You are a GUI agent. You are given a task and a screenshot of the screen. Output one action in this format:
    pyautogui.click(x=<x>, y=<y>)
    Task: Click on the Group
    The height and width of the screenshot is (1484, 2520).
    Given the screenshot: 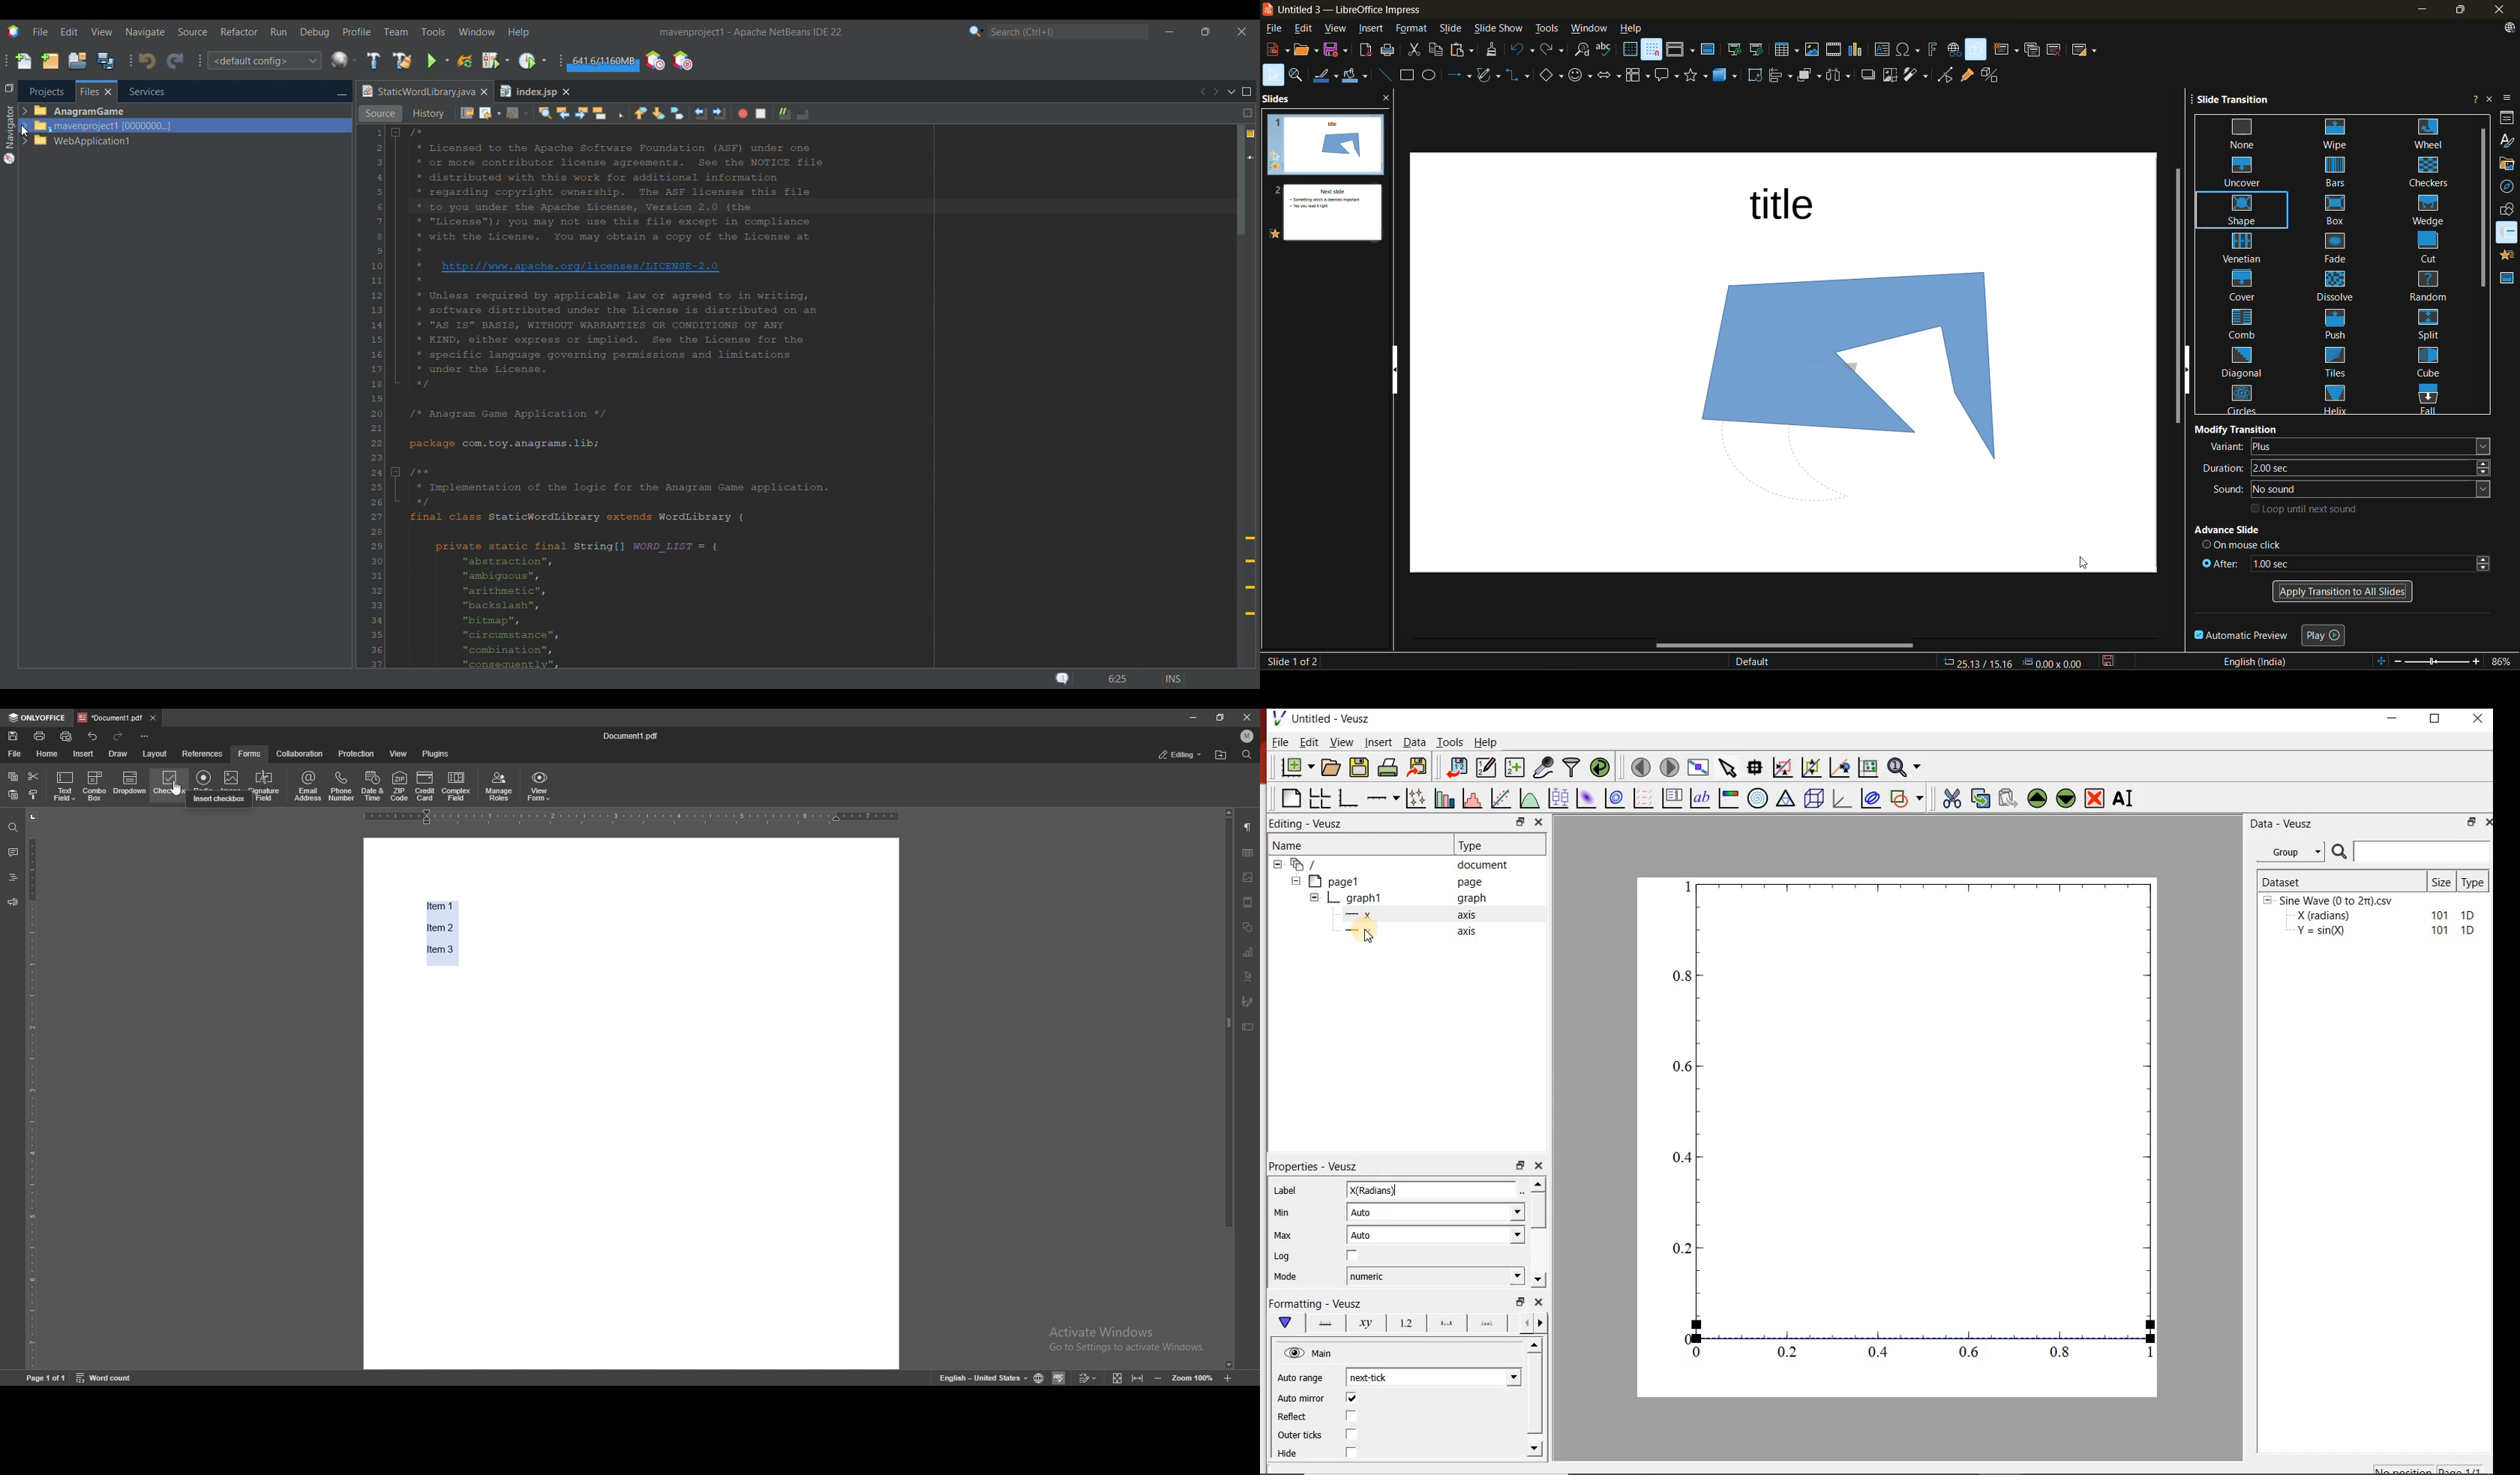 What is the action you would take?
    pyautogui.click(x=2295, y=852)
    